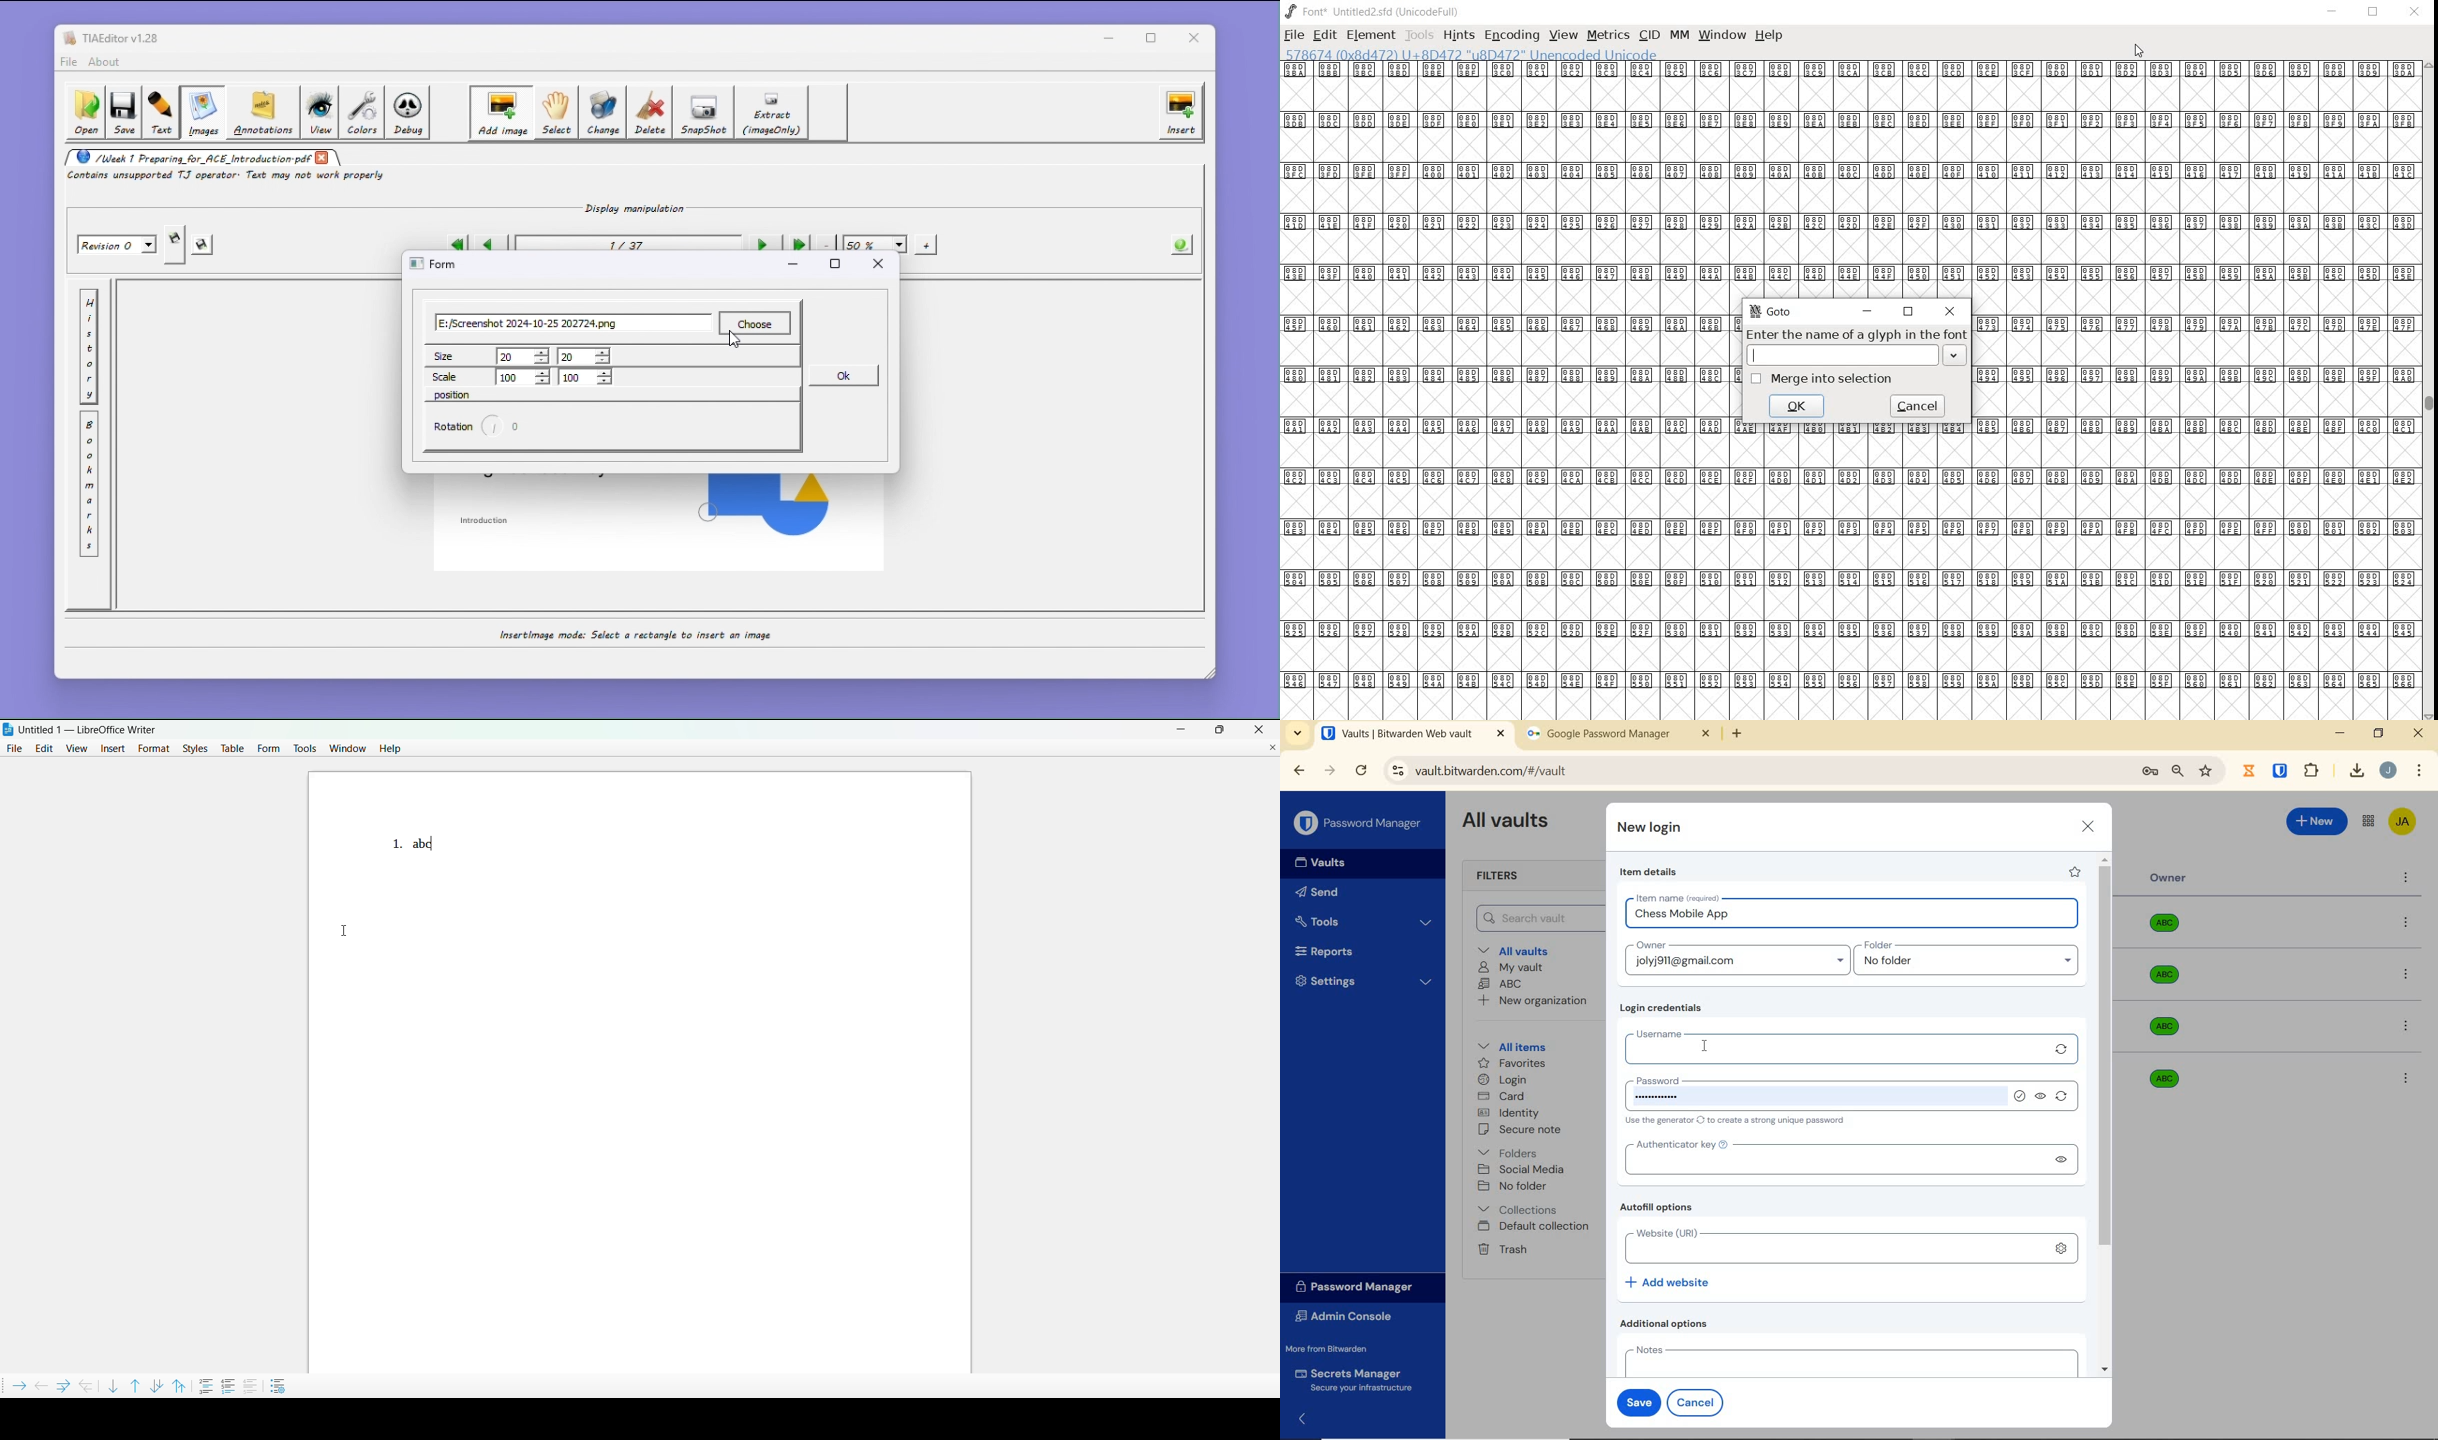 The image size is (2464, 1456). I want to click on option, so click(2409, 976).